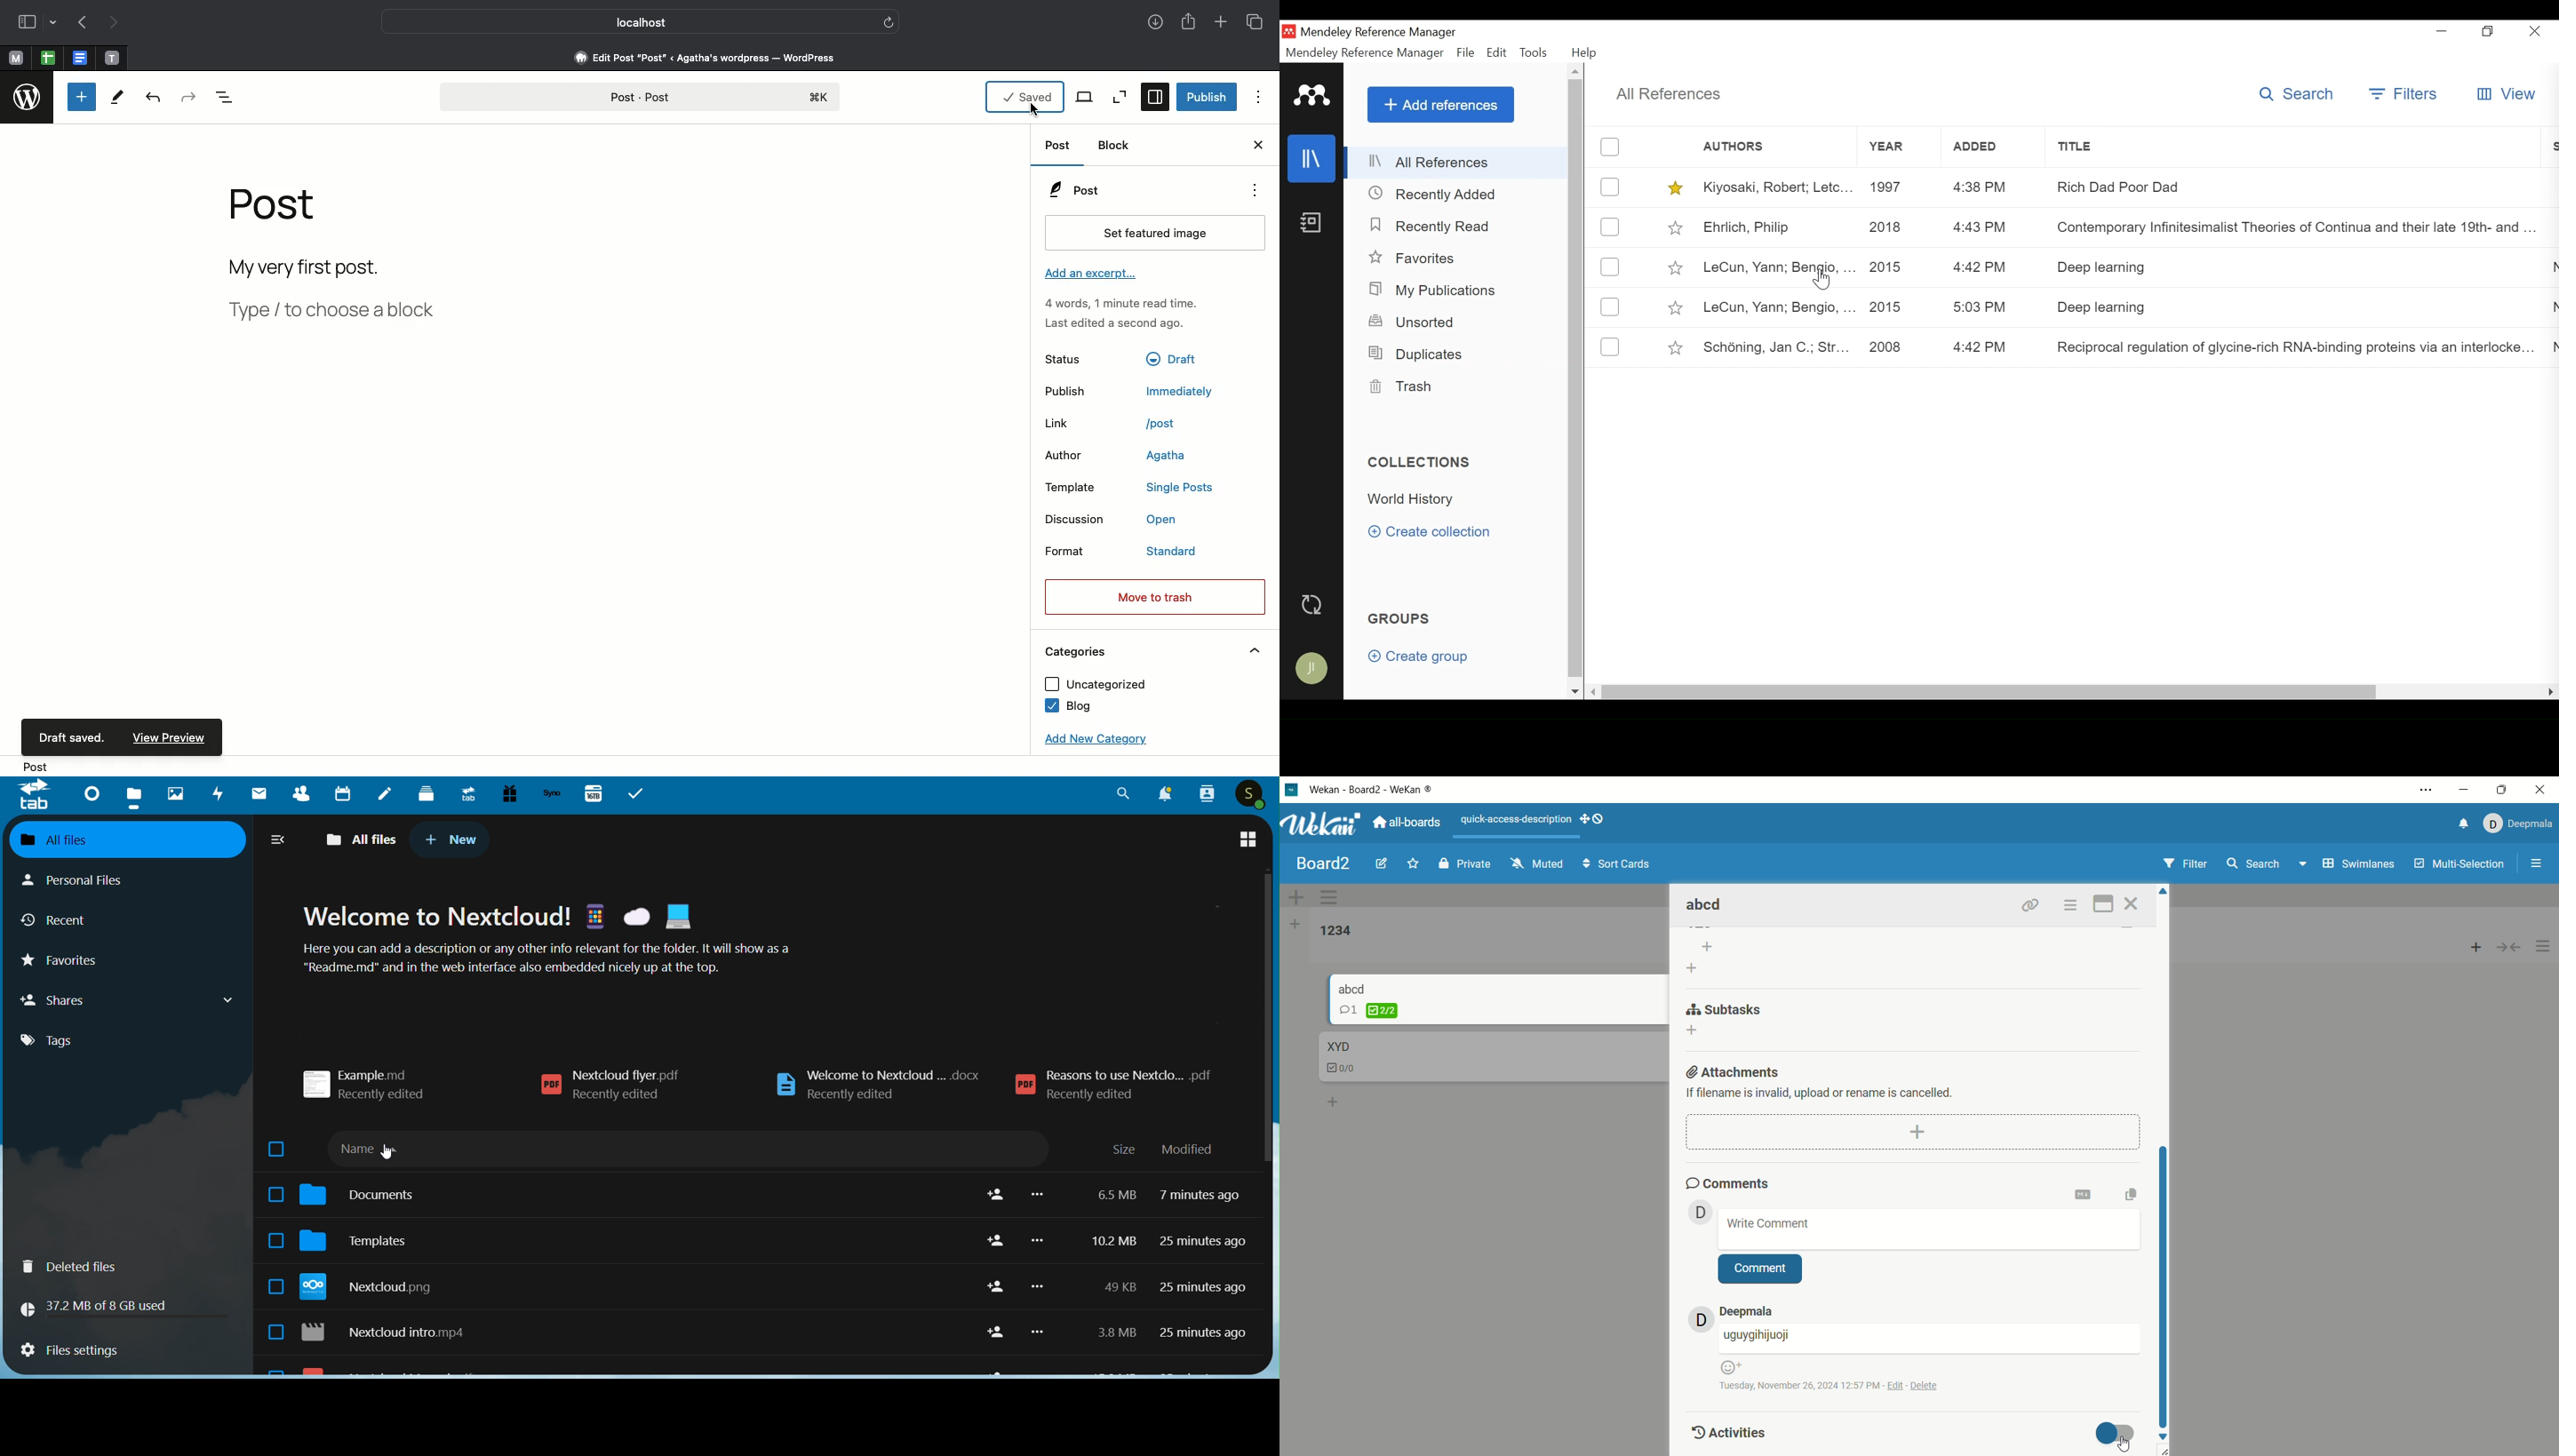 The image size is (2576, 1456). Describe the element at coordinates (1315, 606) in the screenshot. I see `Sync` at that location.